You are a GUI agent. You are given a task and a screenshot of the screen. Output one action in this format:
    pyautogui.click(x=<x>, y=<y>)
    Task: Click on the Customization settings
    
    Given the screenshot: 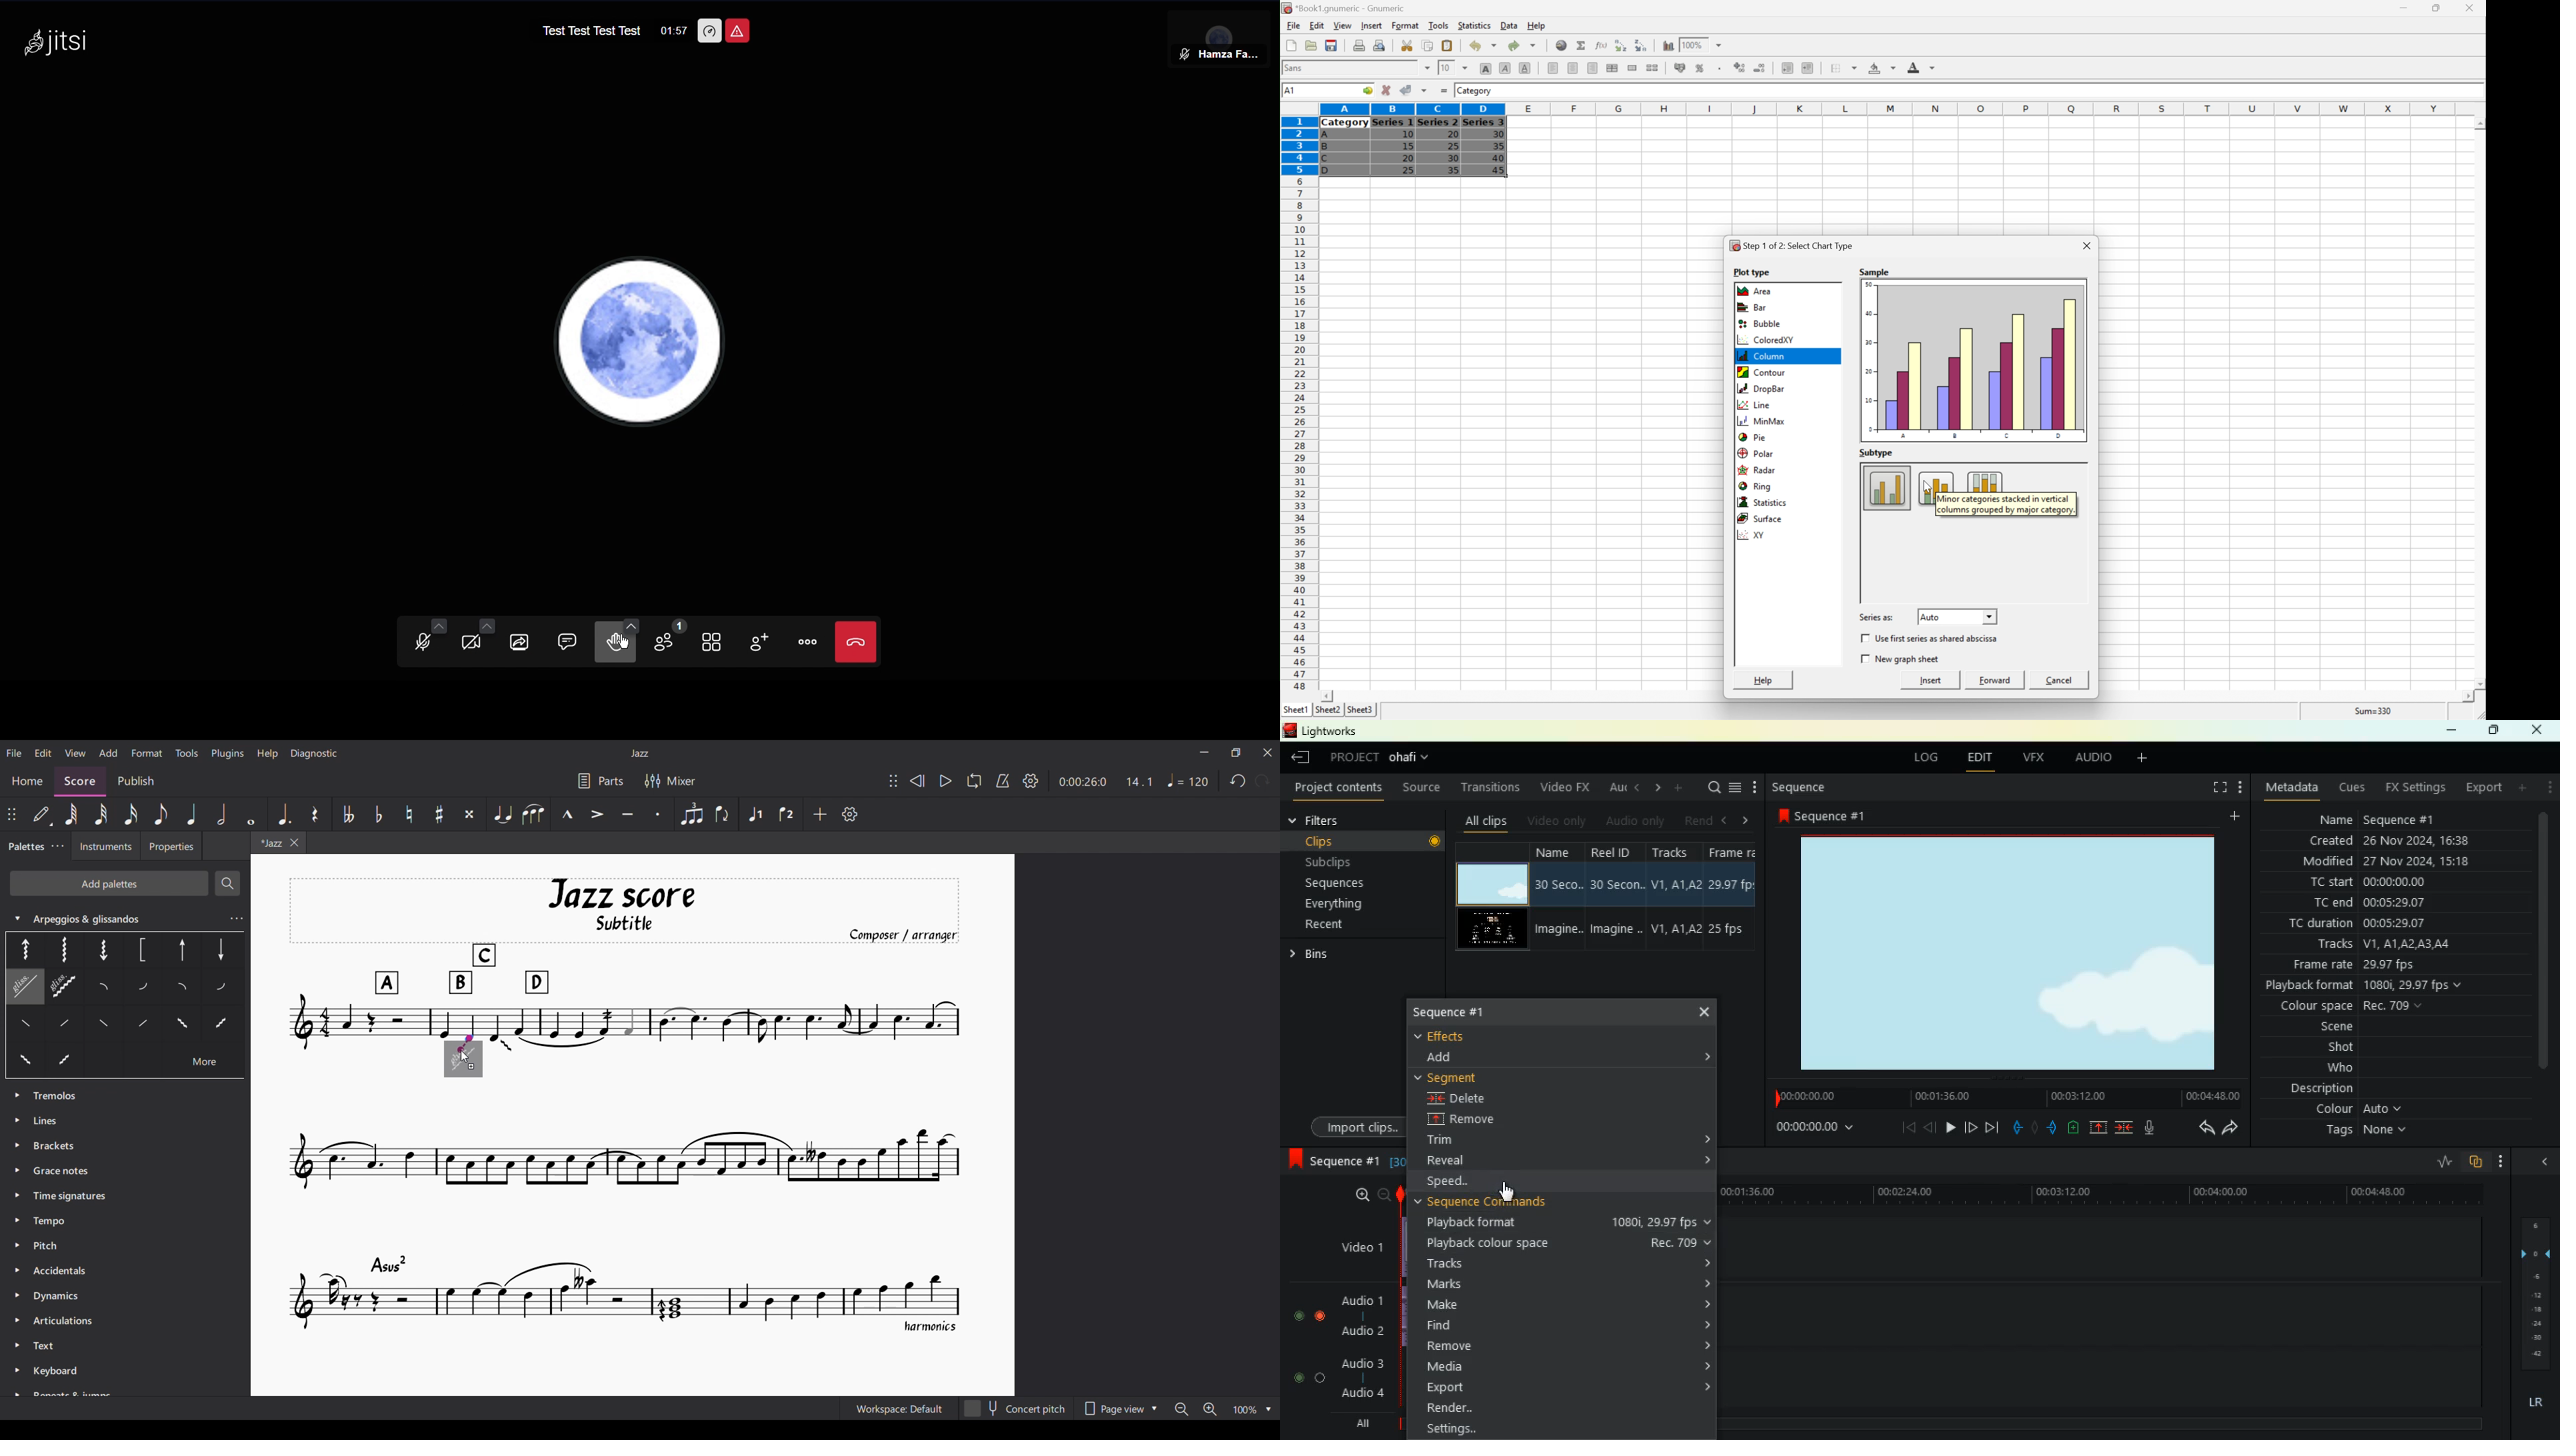 What is the action you would take?
    pyautogui.click(x=850, y=814)
    